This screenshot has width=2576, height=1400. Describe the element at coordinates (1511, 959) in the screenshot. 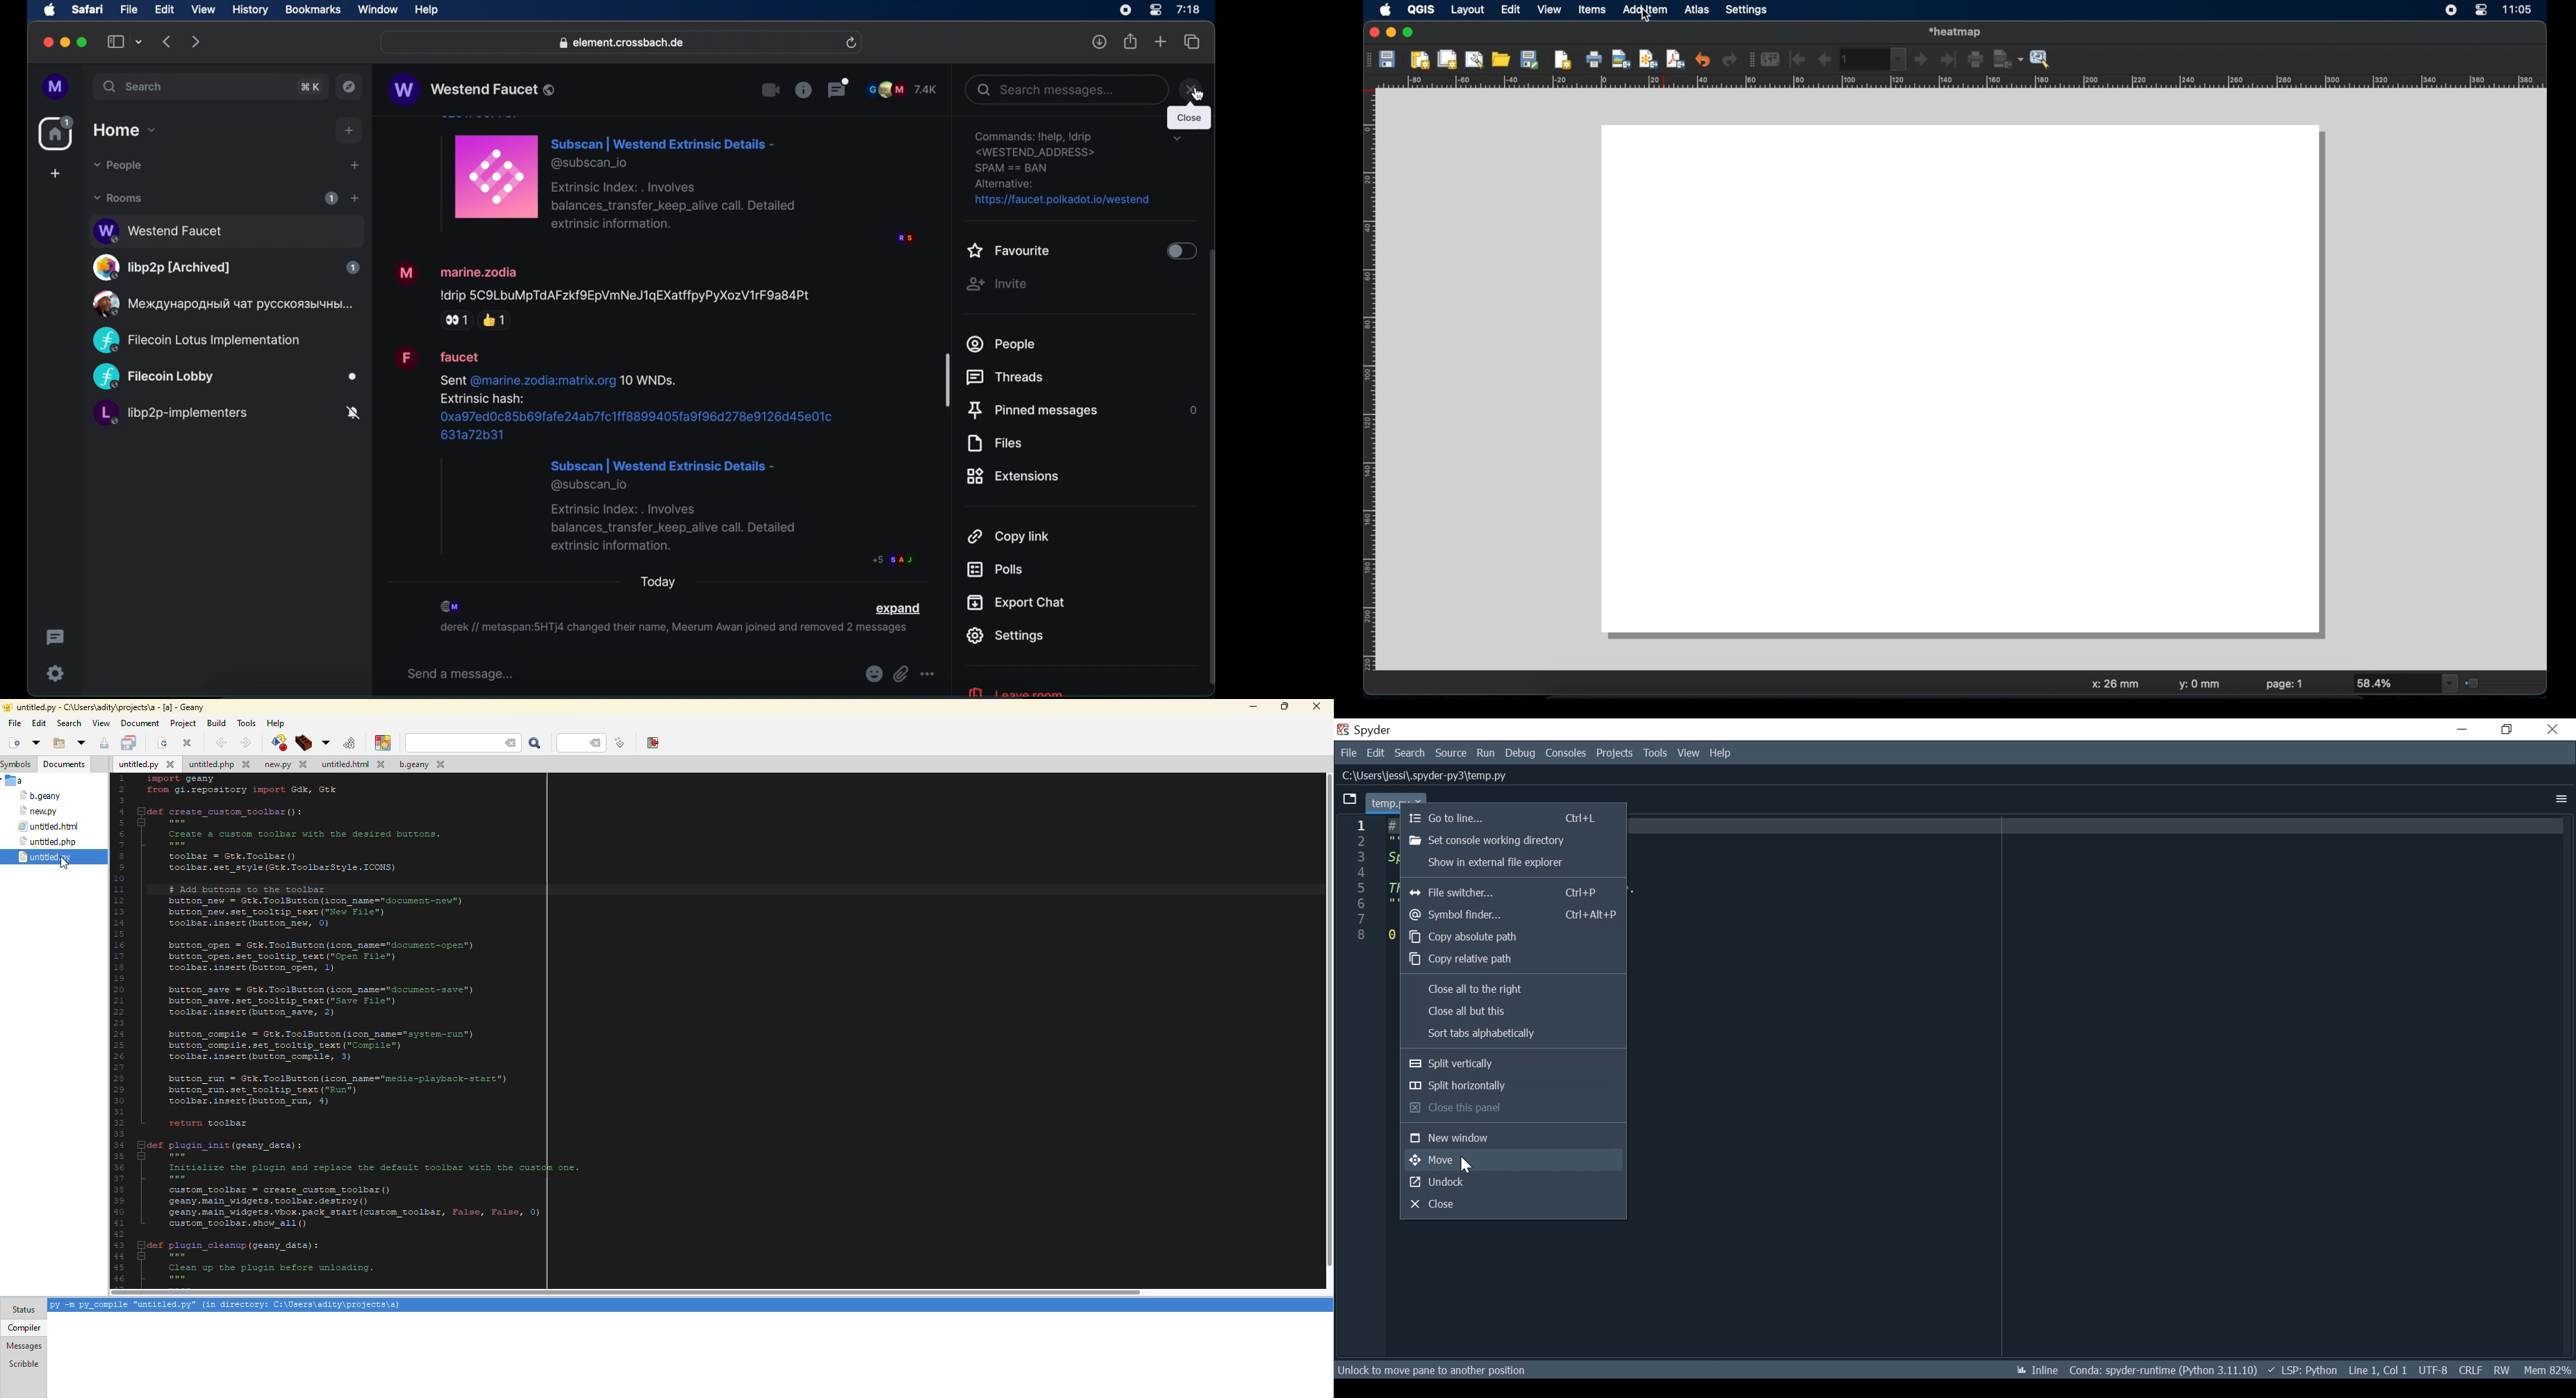

I see `Copy relevant path` at that location.